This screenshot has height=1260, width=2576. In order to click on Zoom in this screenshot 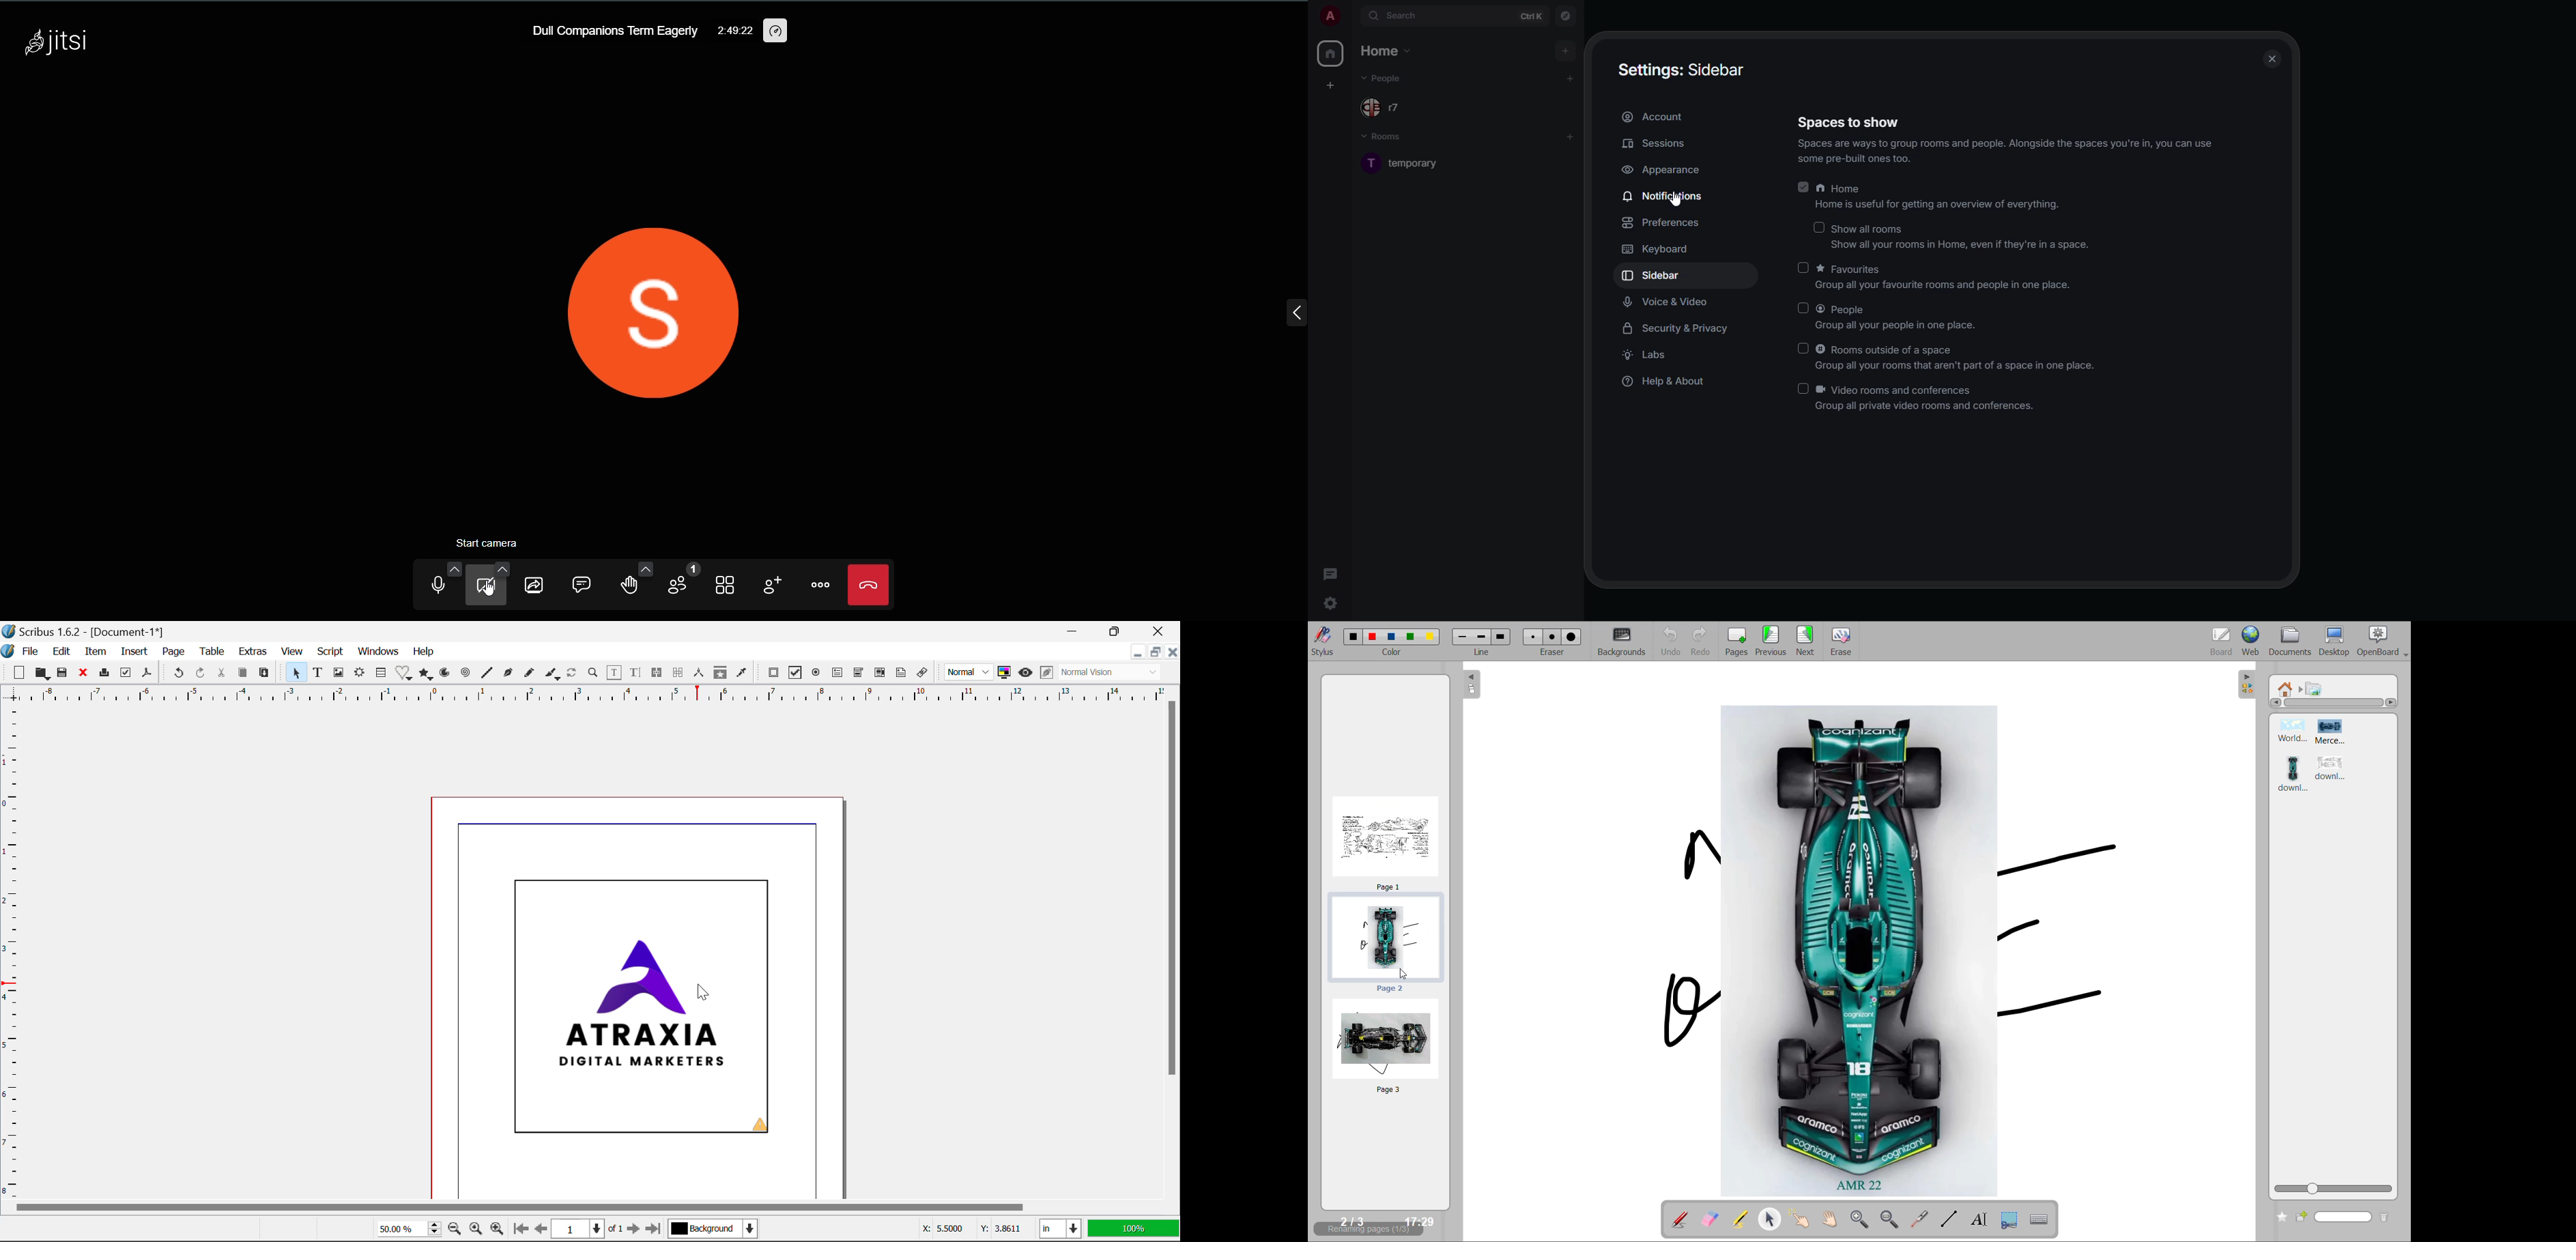, I will do `click(595, 674)`.